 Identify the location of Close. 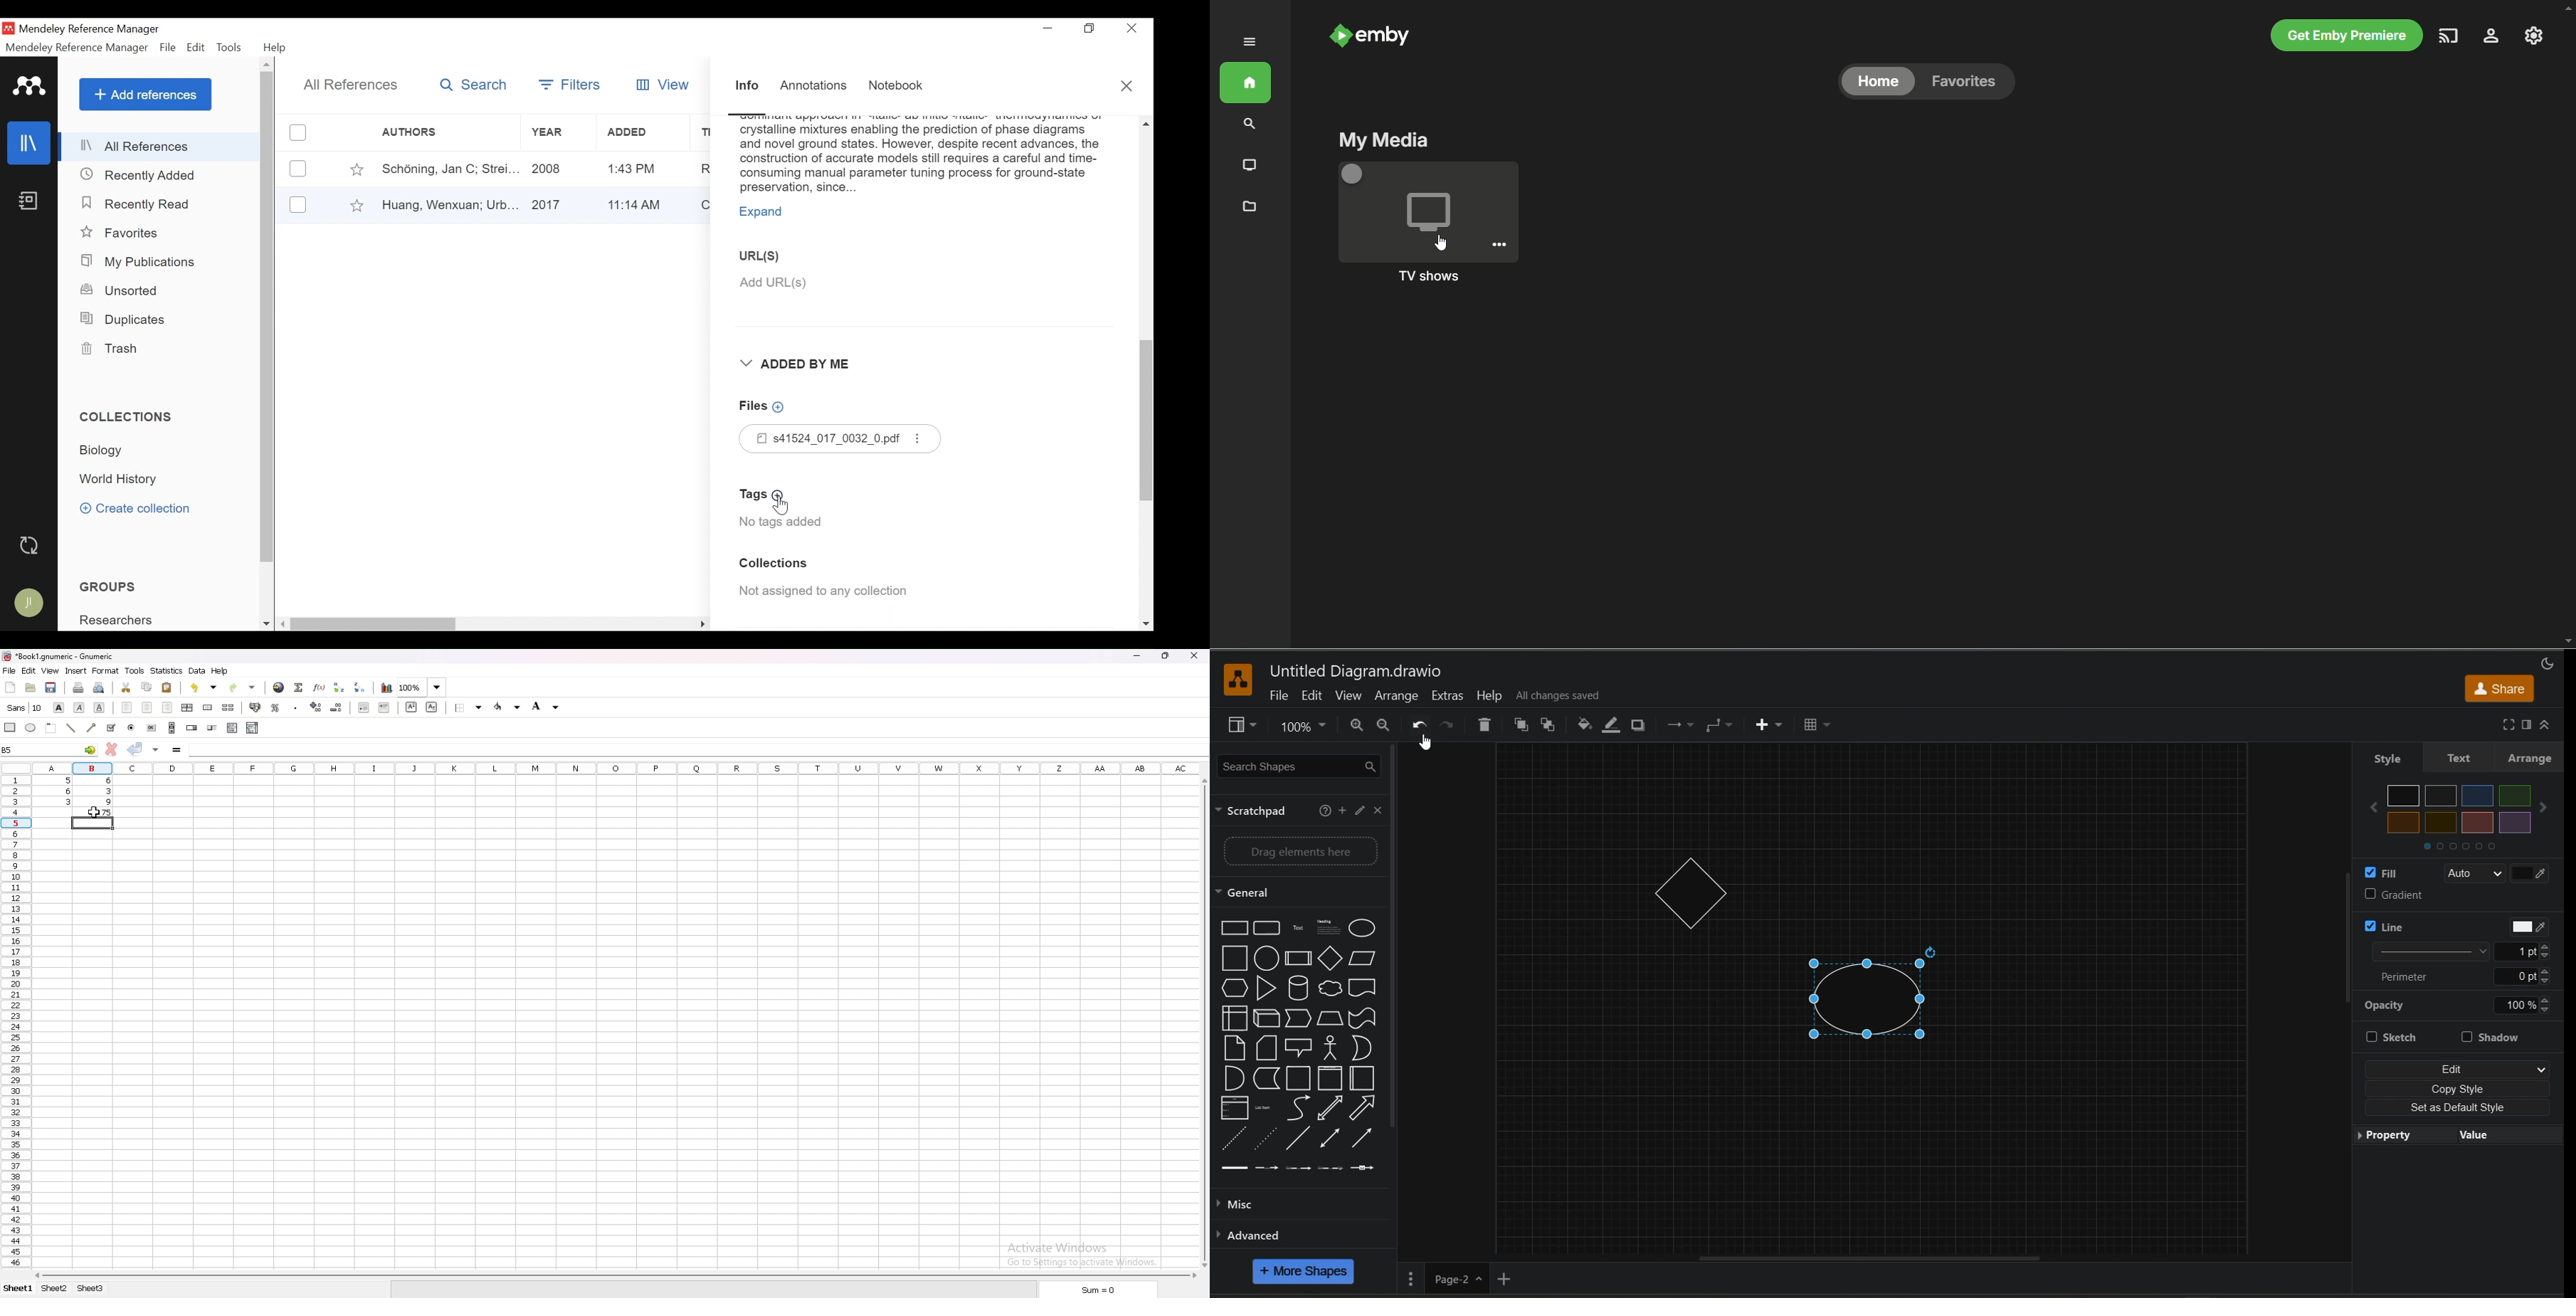
(1128, 87).